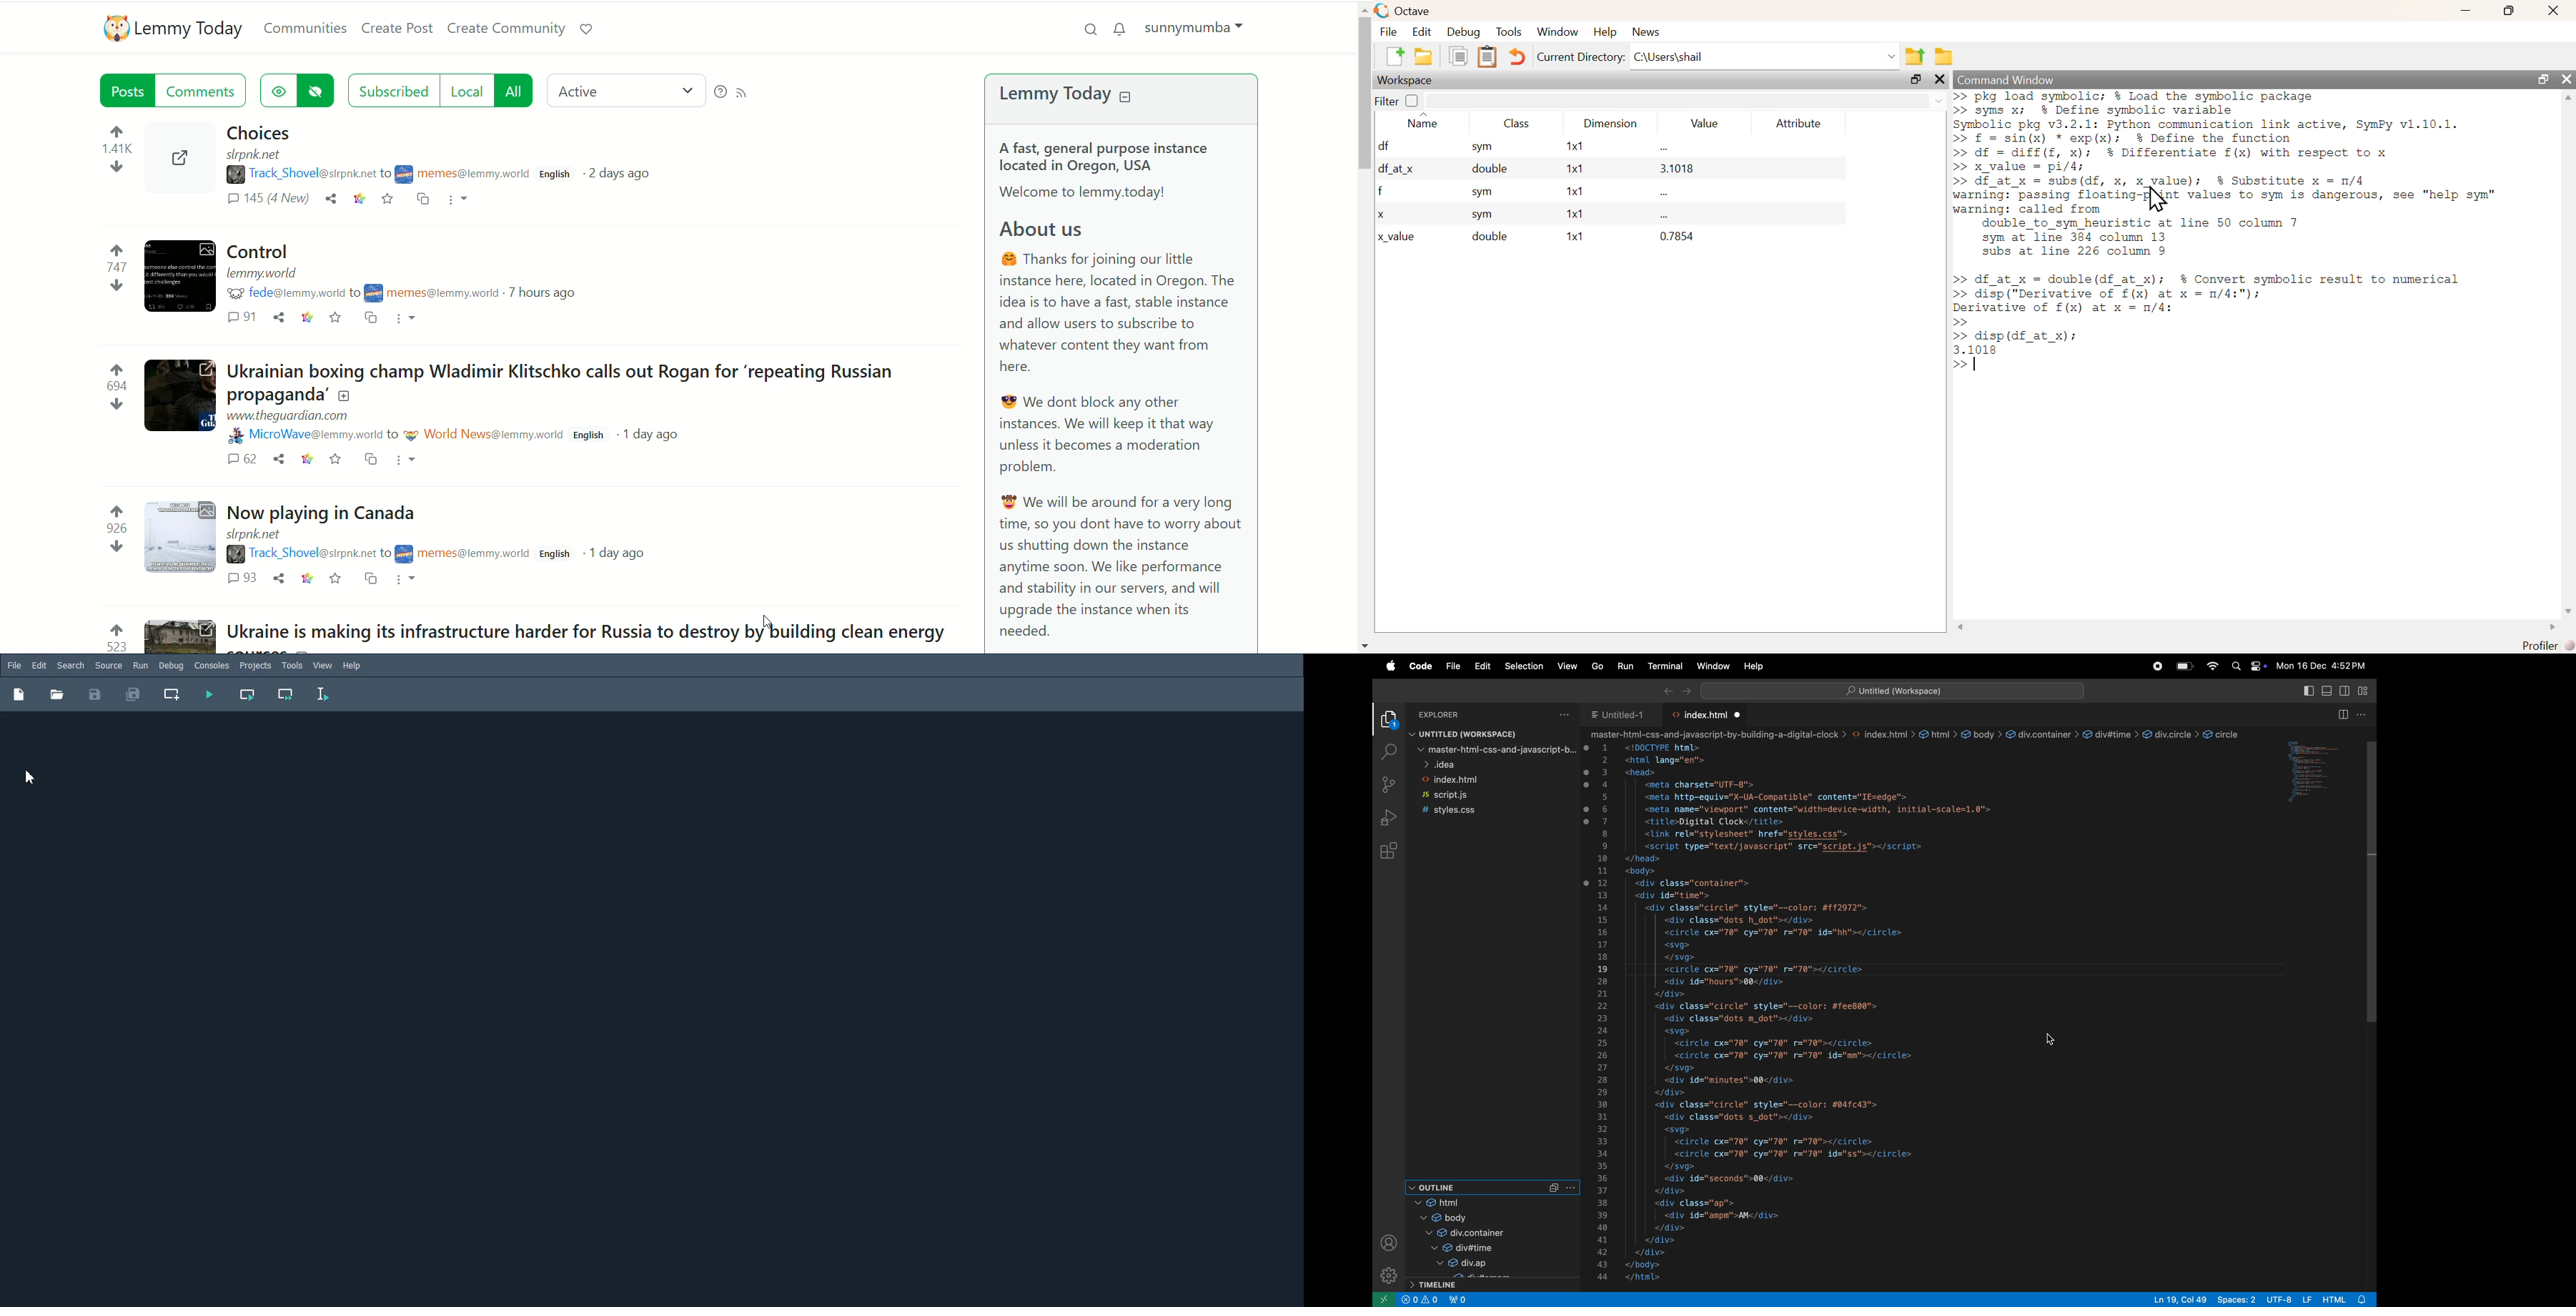 This screenshot has width=2576, height=1316. I want to click on subscribed, so click(391, 89).